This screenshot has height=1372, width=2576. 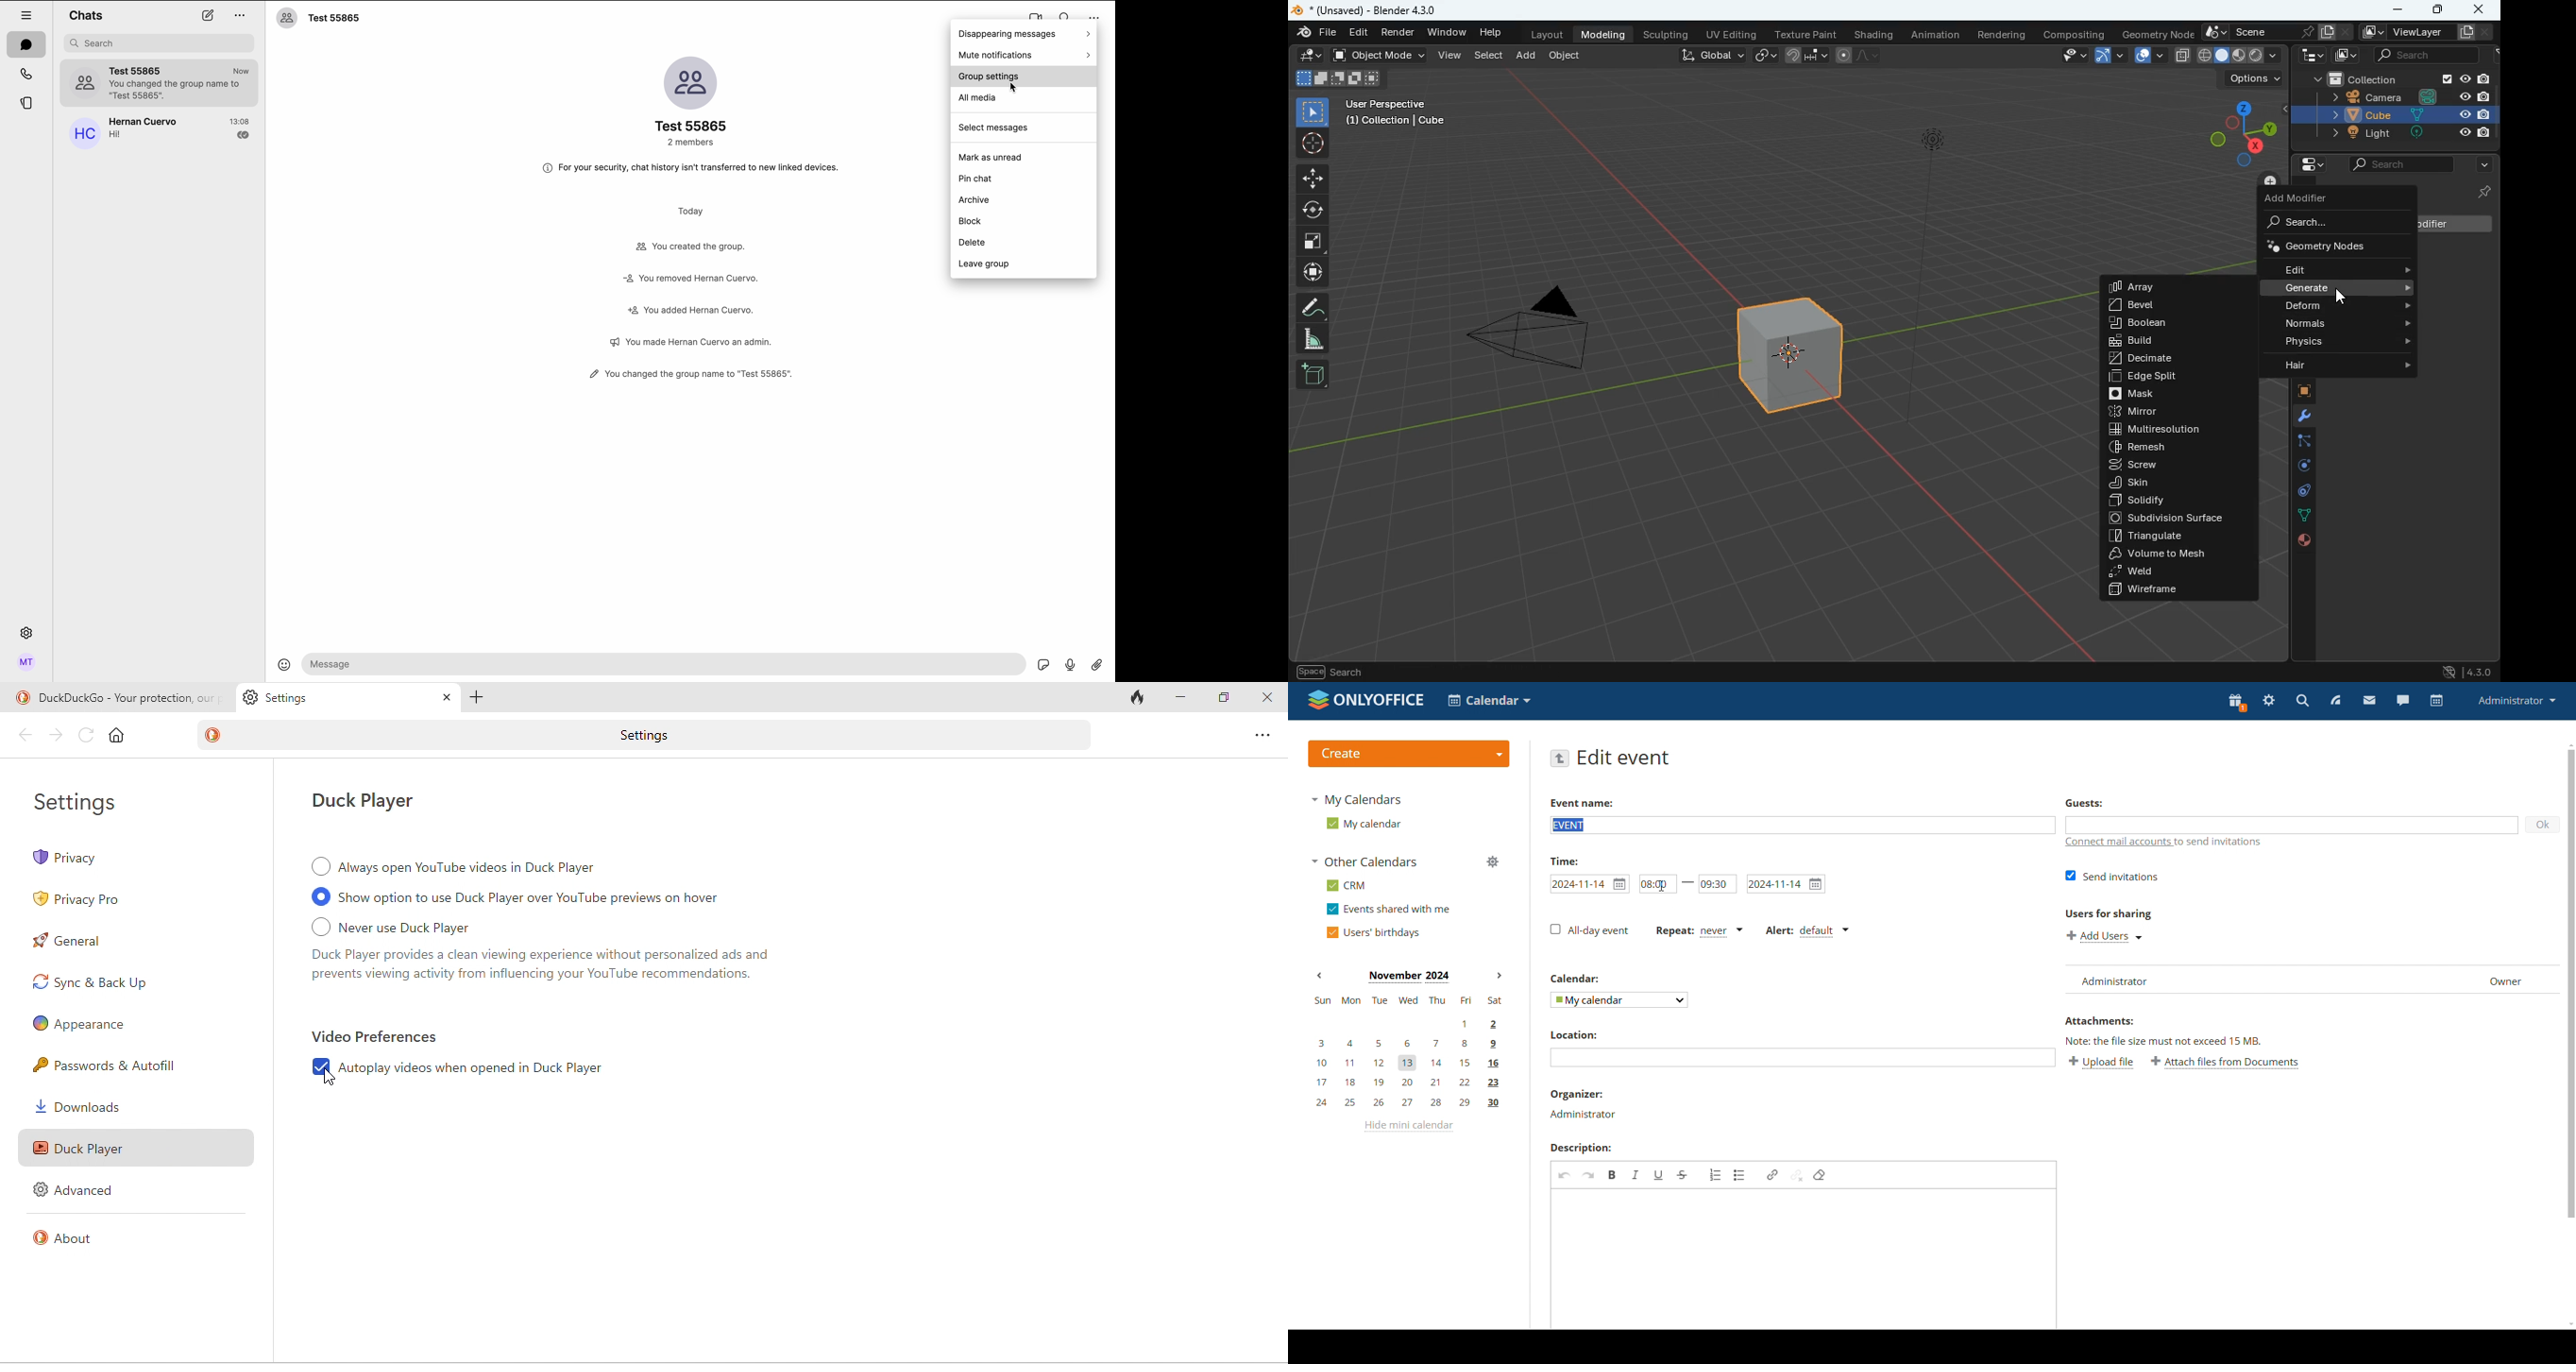 I want to click on solidify, so click(x=2177, y=501).